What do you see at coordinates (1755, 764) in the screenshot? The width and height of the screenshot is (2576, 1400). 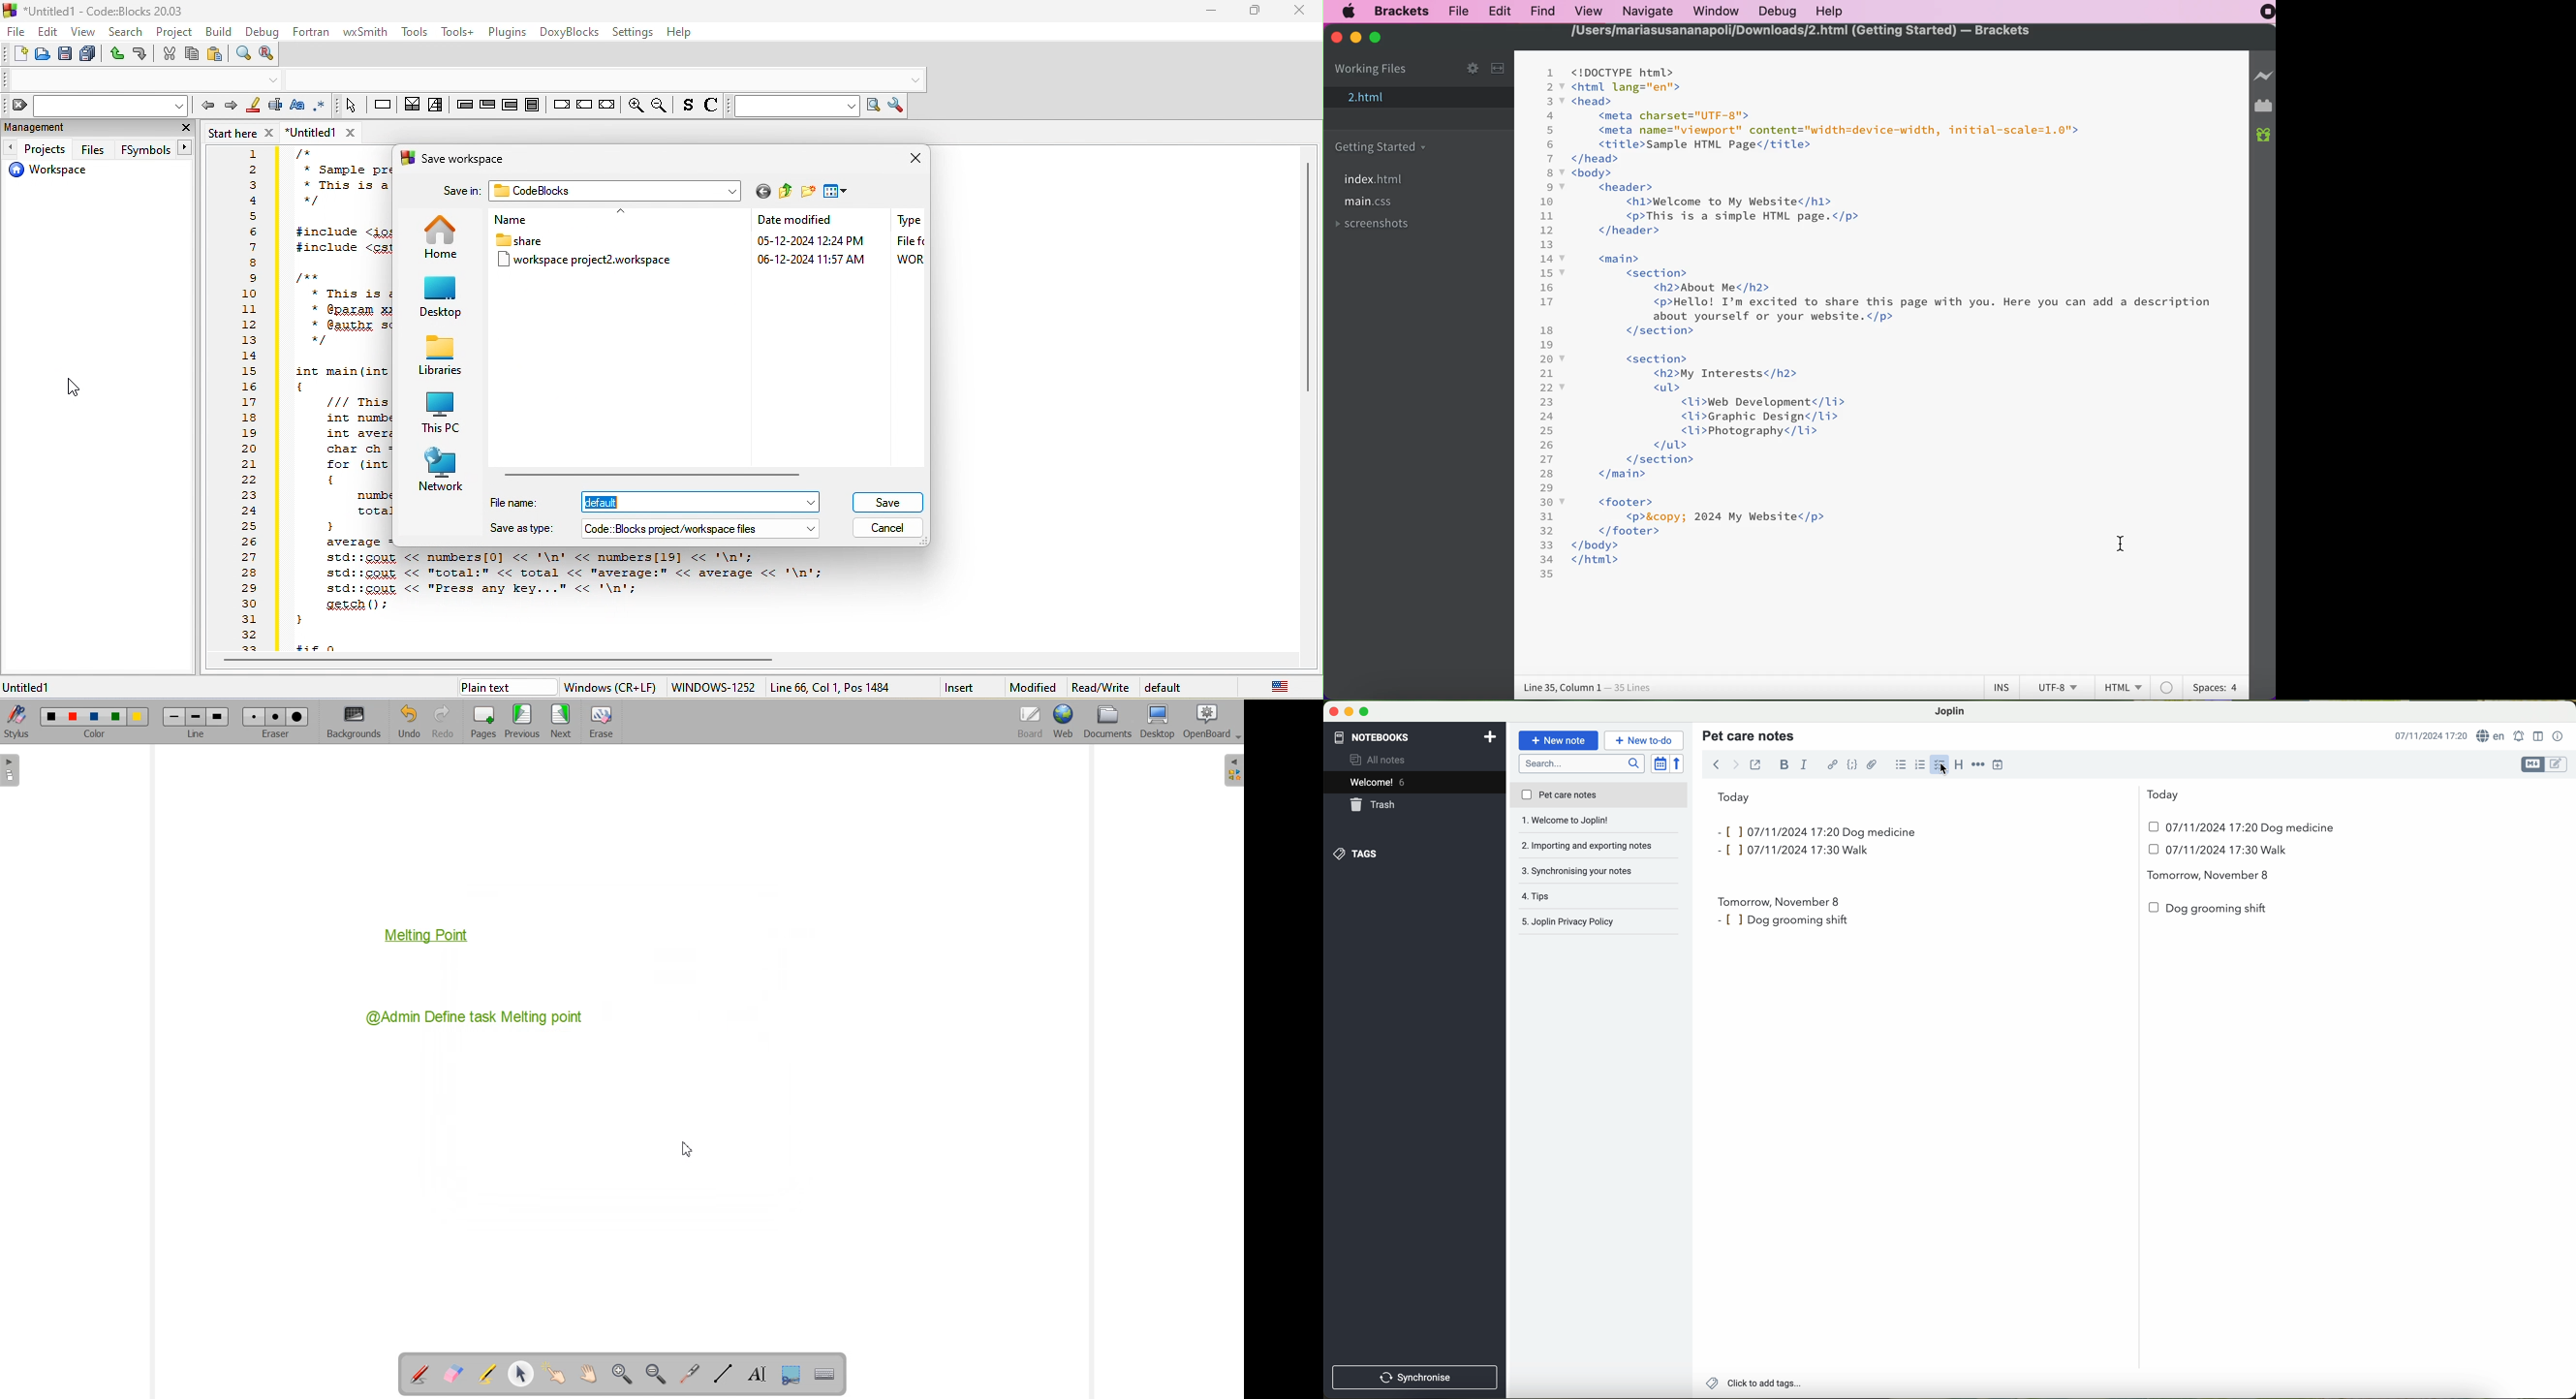 I see `toggle external editing` at bounding box center [1755, 764].